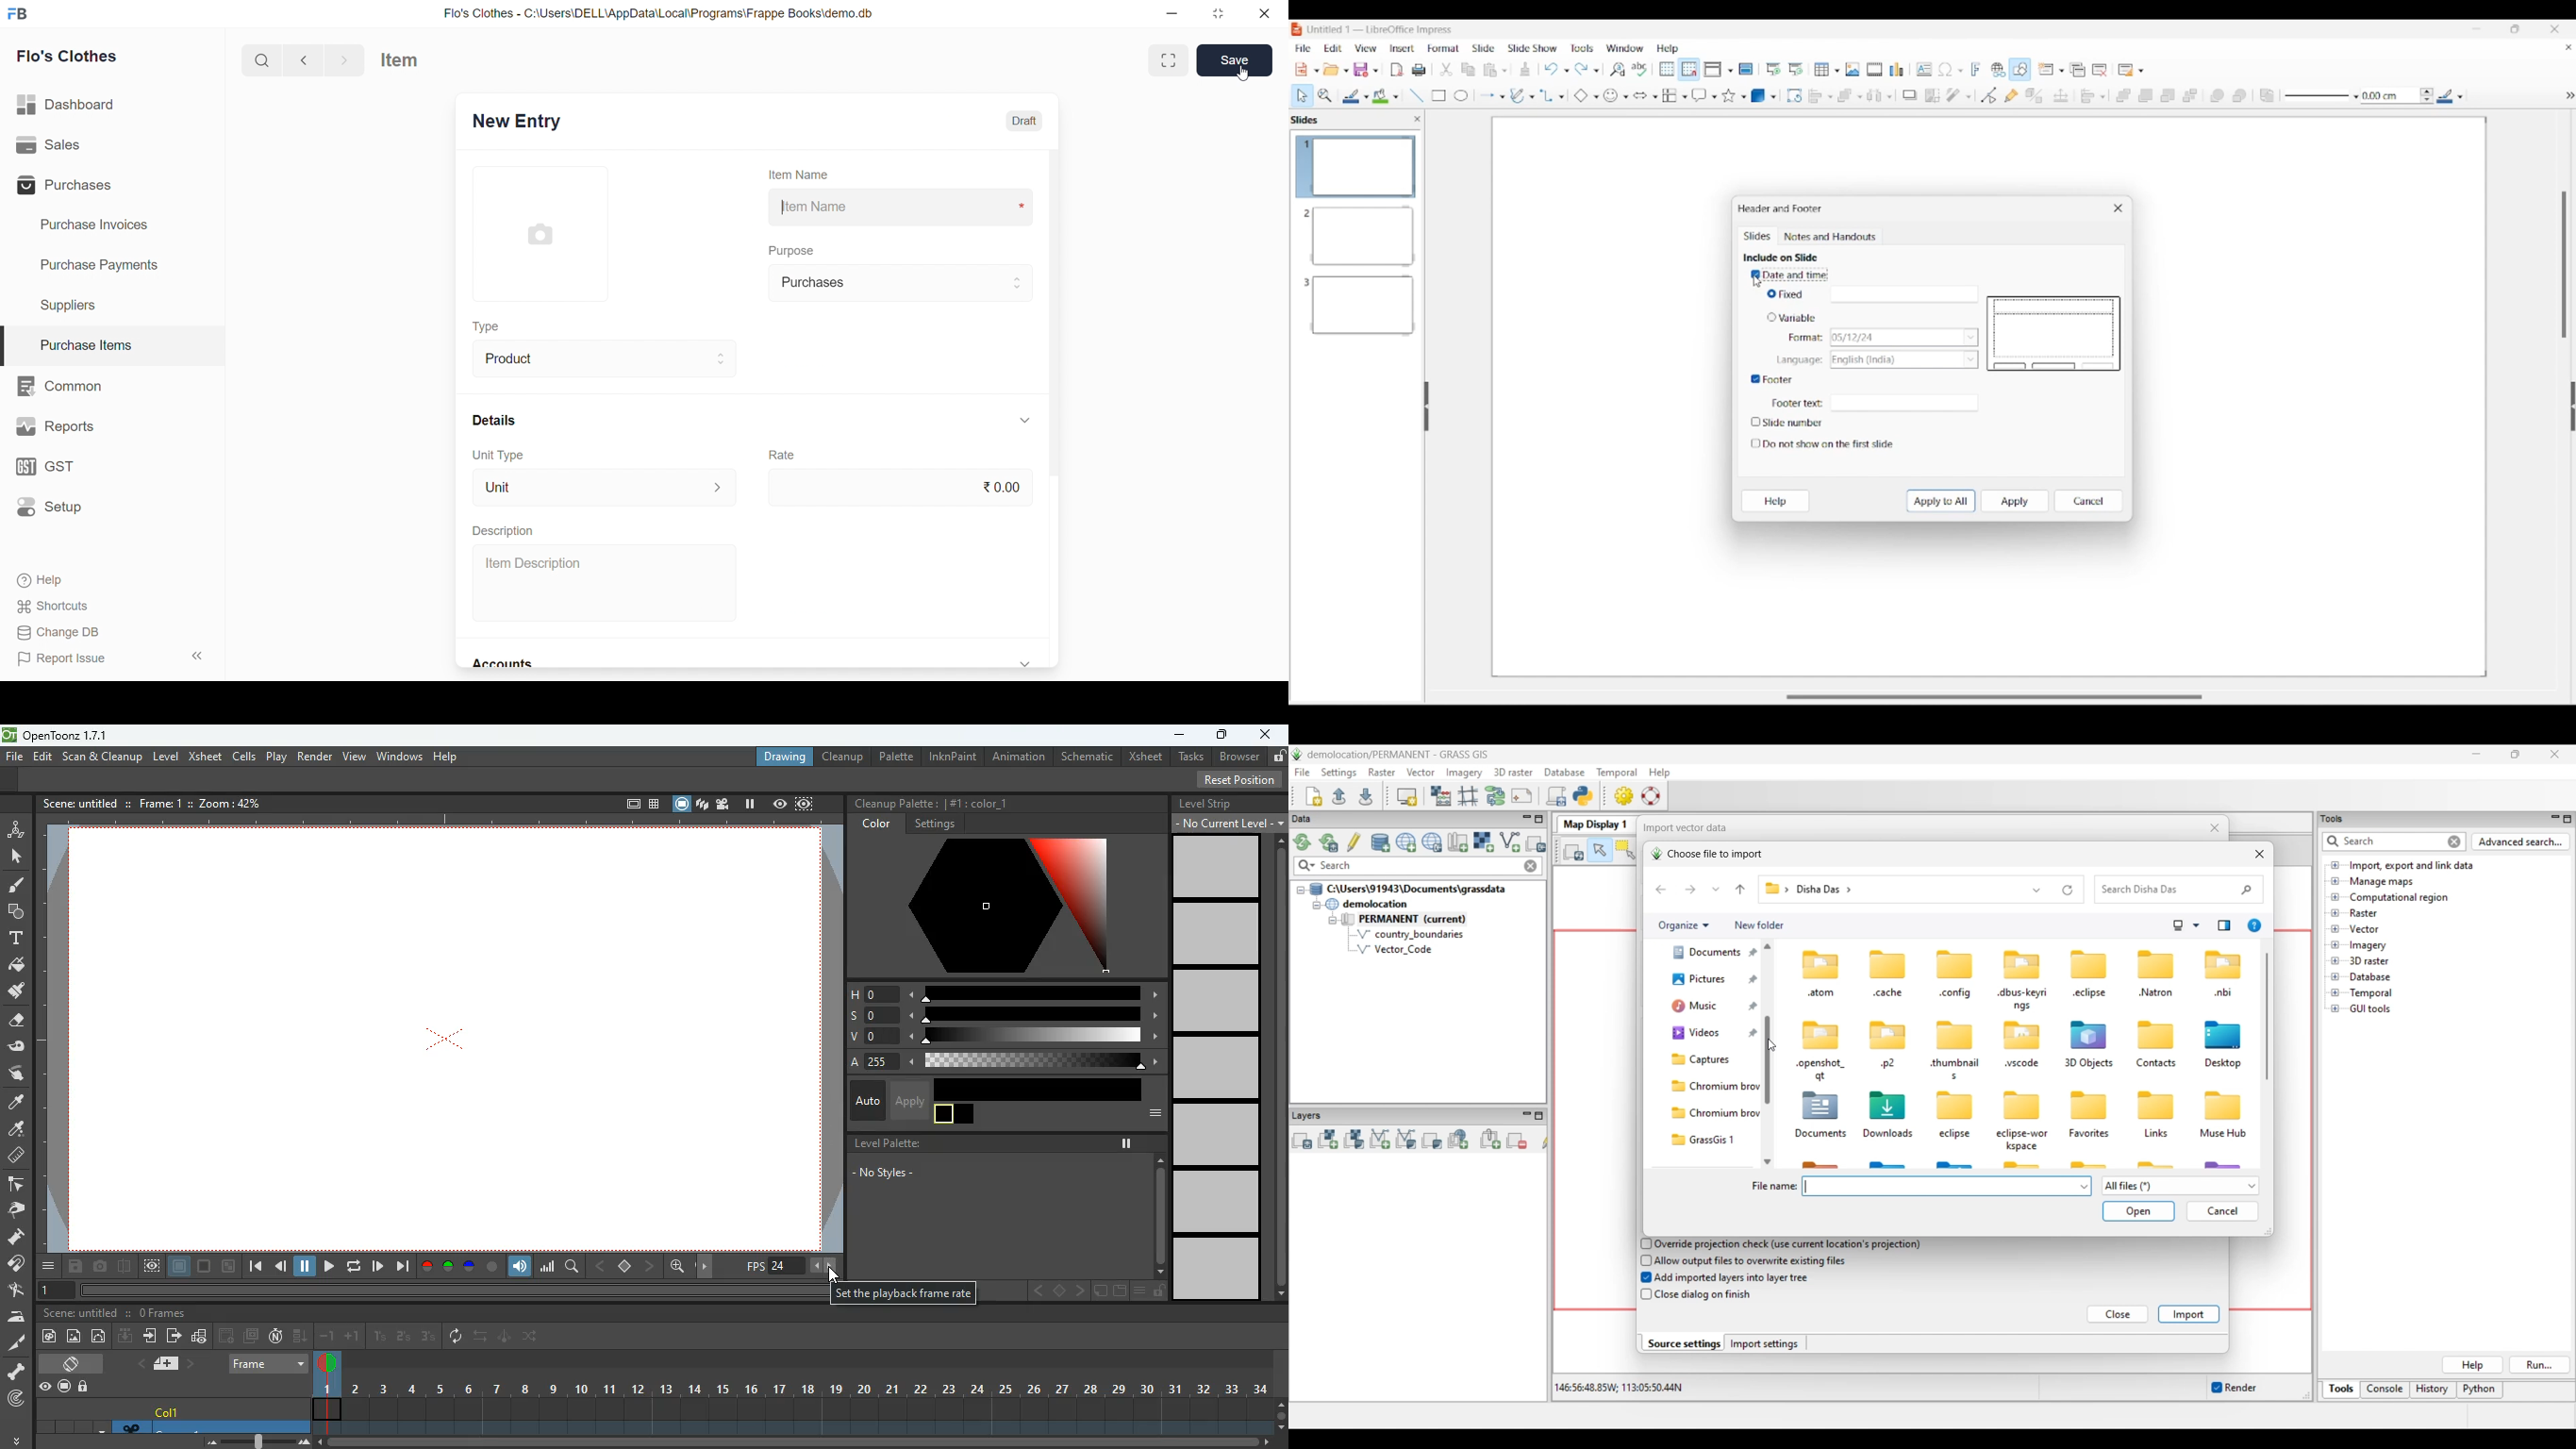 The width and height of the screenshot is (2576, 1456). I want to click on Suppliers, so click(74, 305).